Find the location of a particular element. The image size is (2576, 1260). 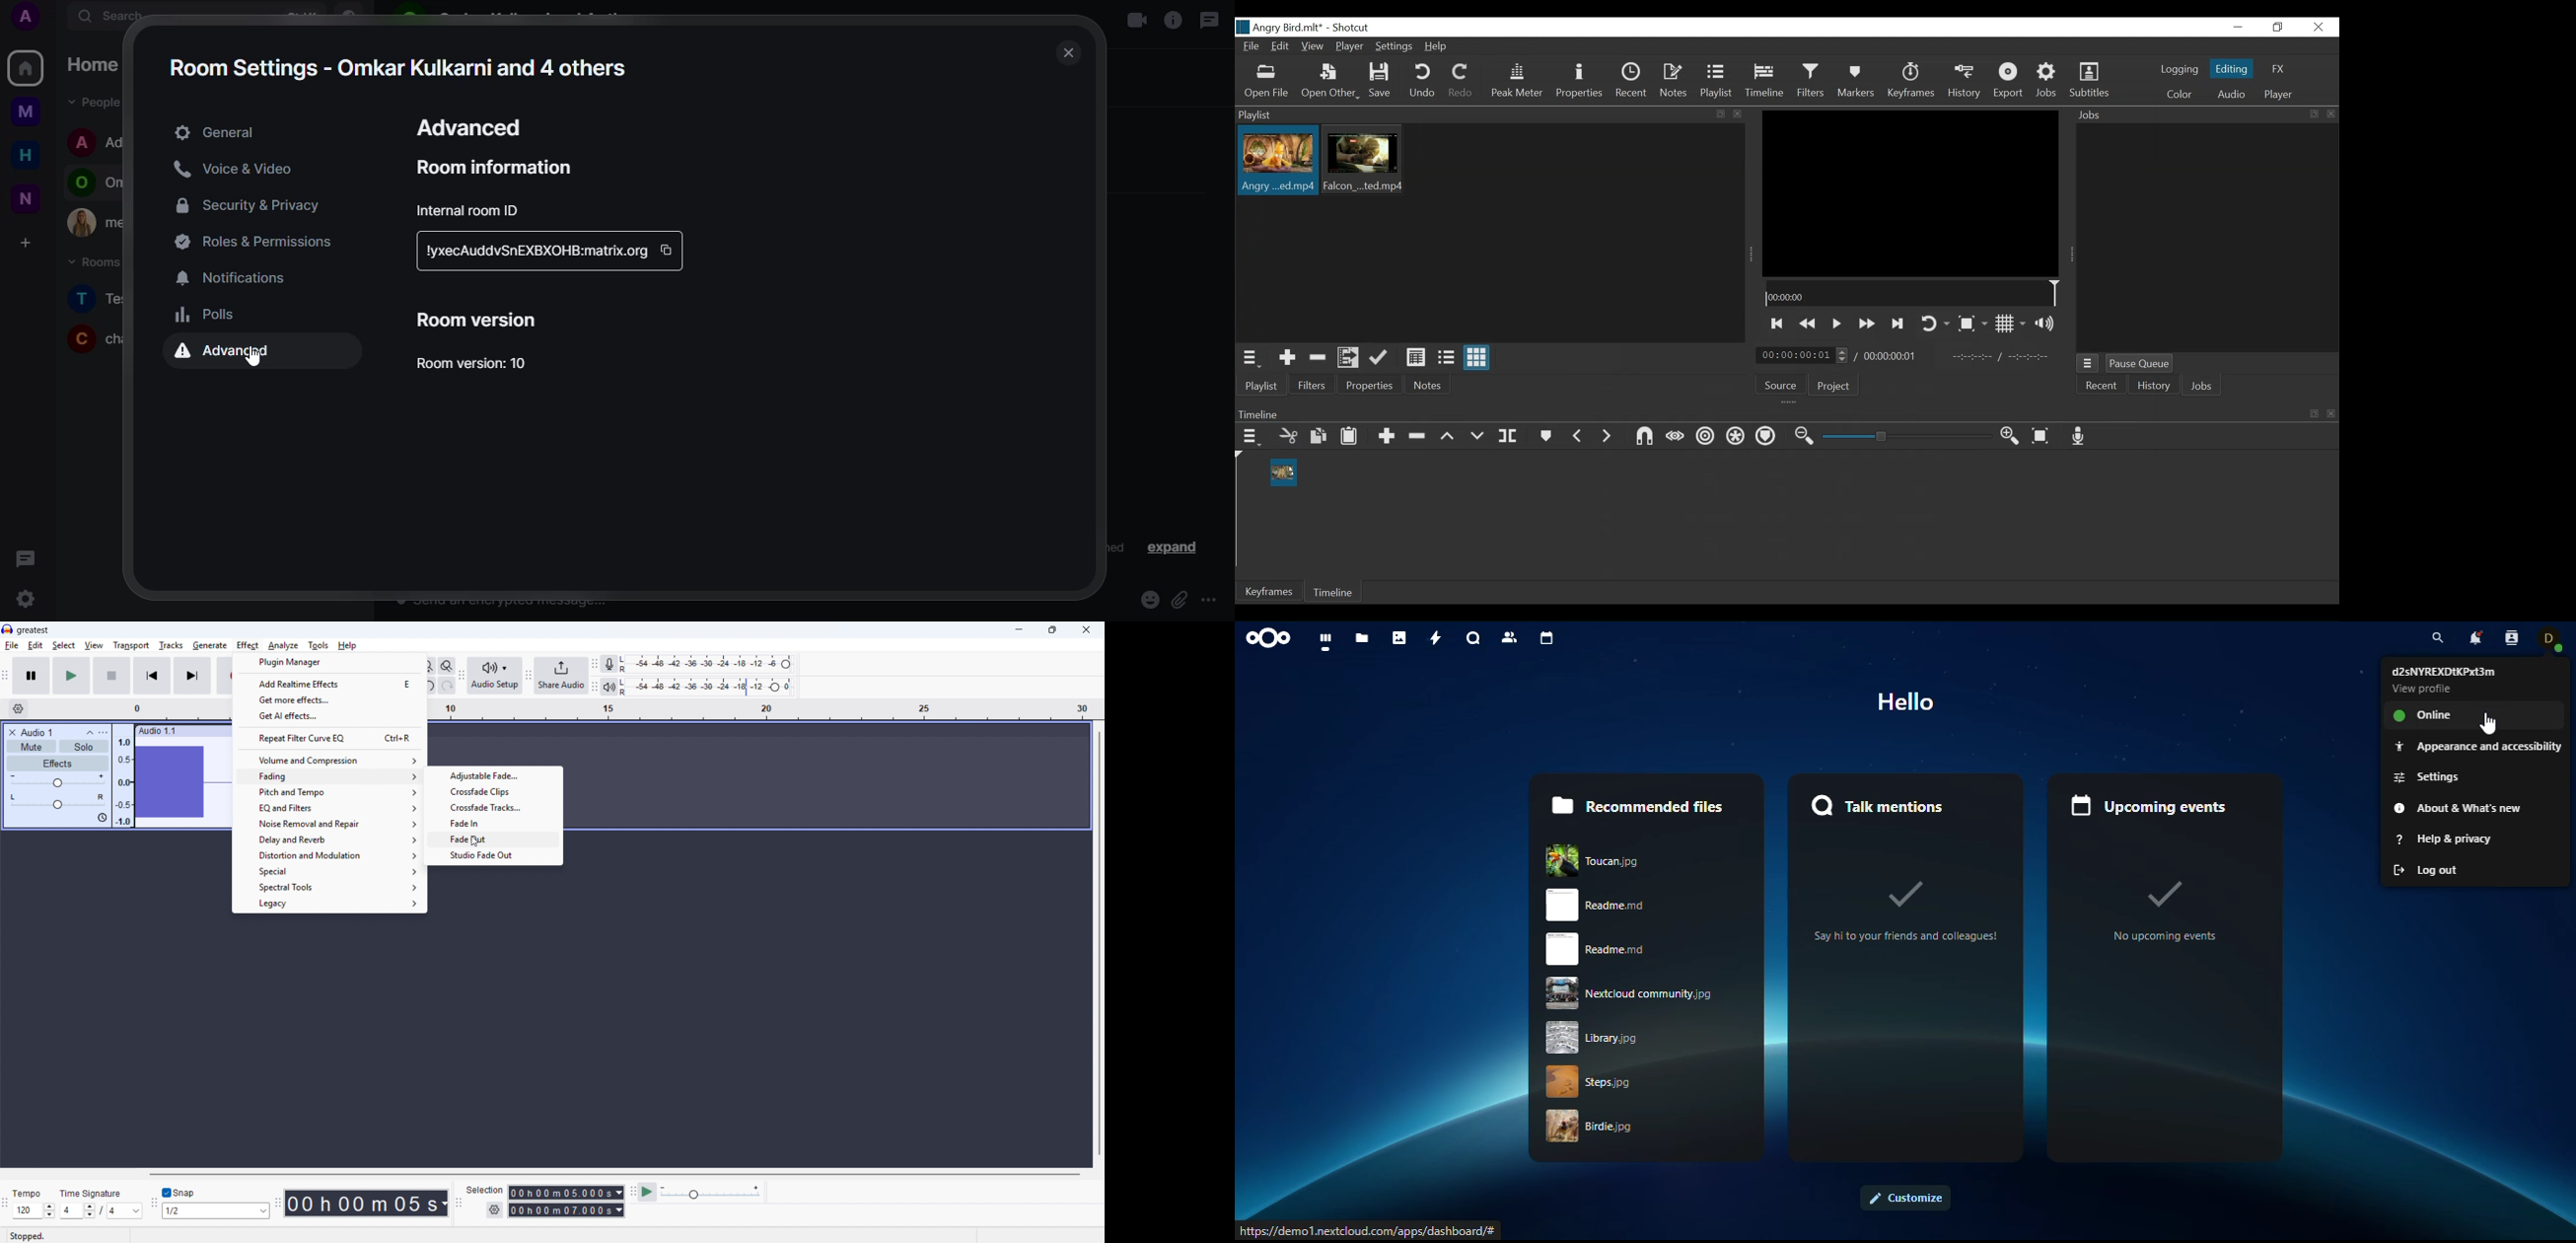

Peak Meter is located at coordinates (1517, 81).